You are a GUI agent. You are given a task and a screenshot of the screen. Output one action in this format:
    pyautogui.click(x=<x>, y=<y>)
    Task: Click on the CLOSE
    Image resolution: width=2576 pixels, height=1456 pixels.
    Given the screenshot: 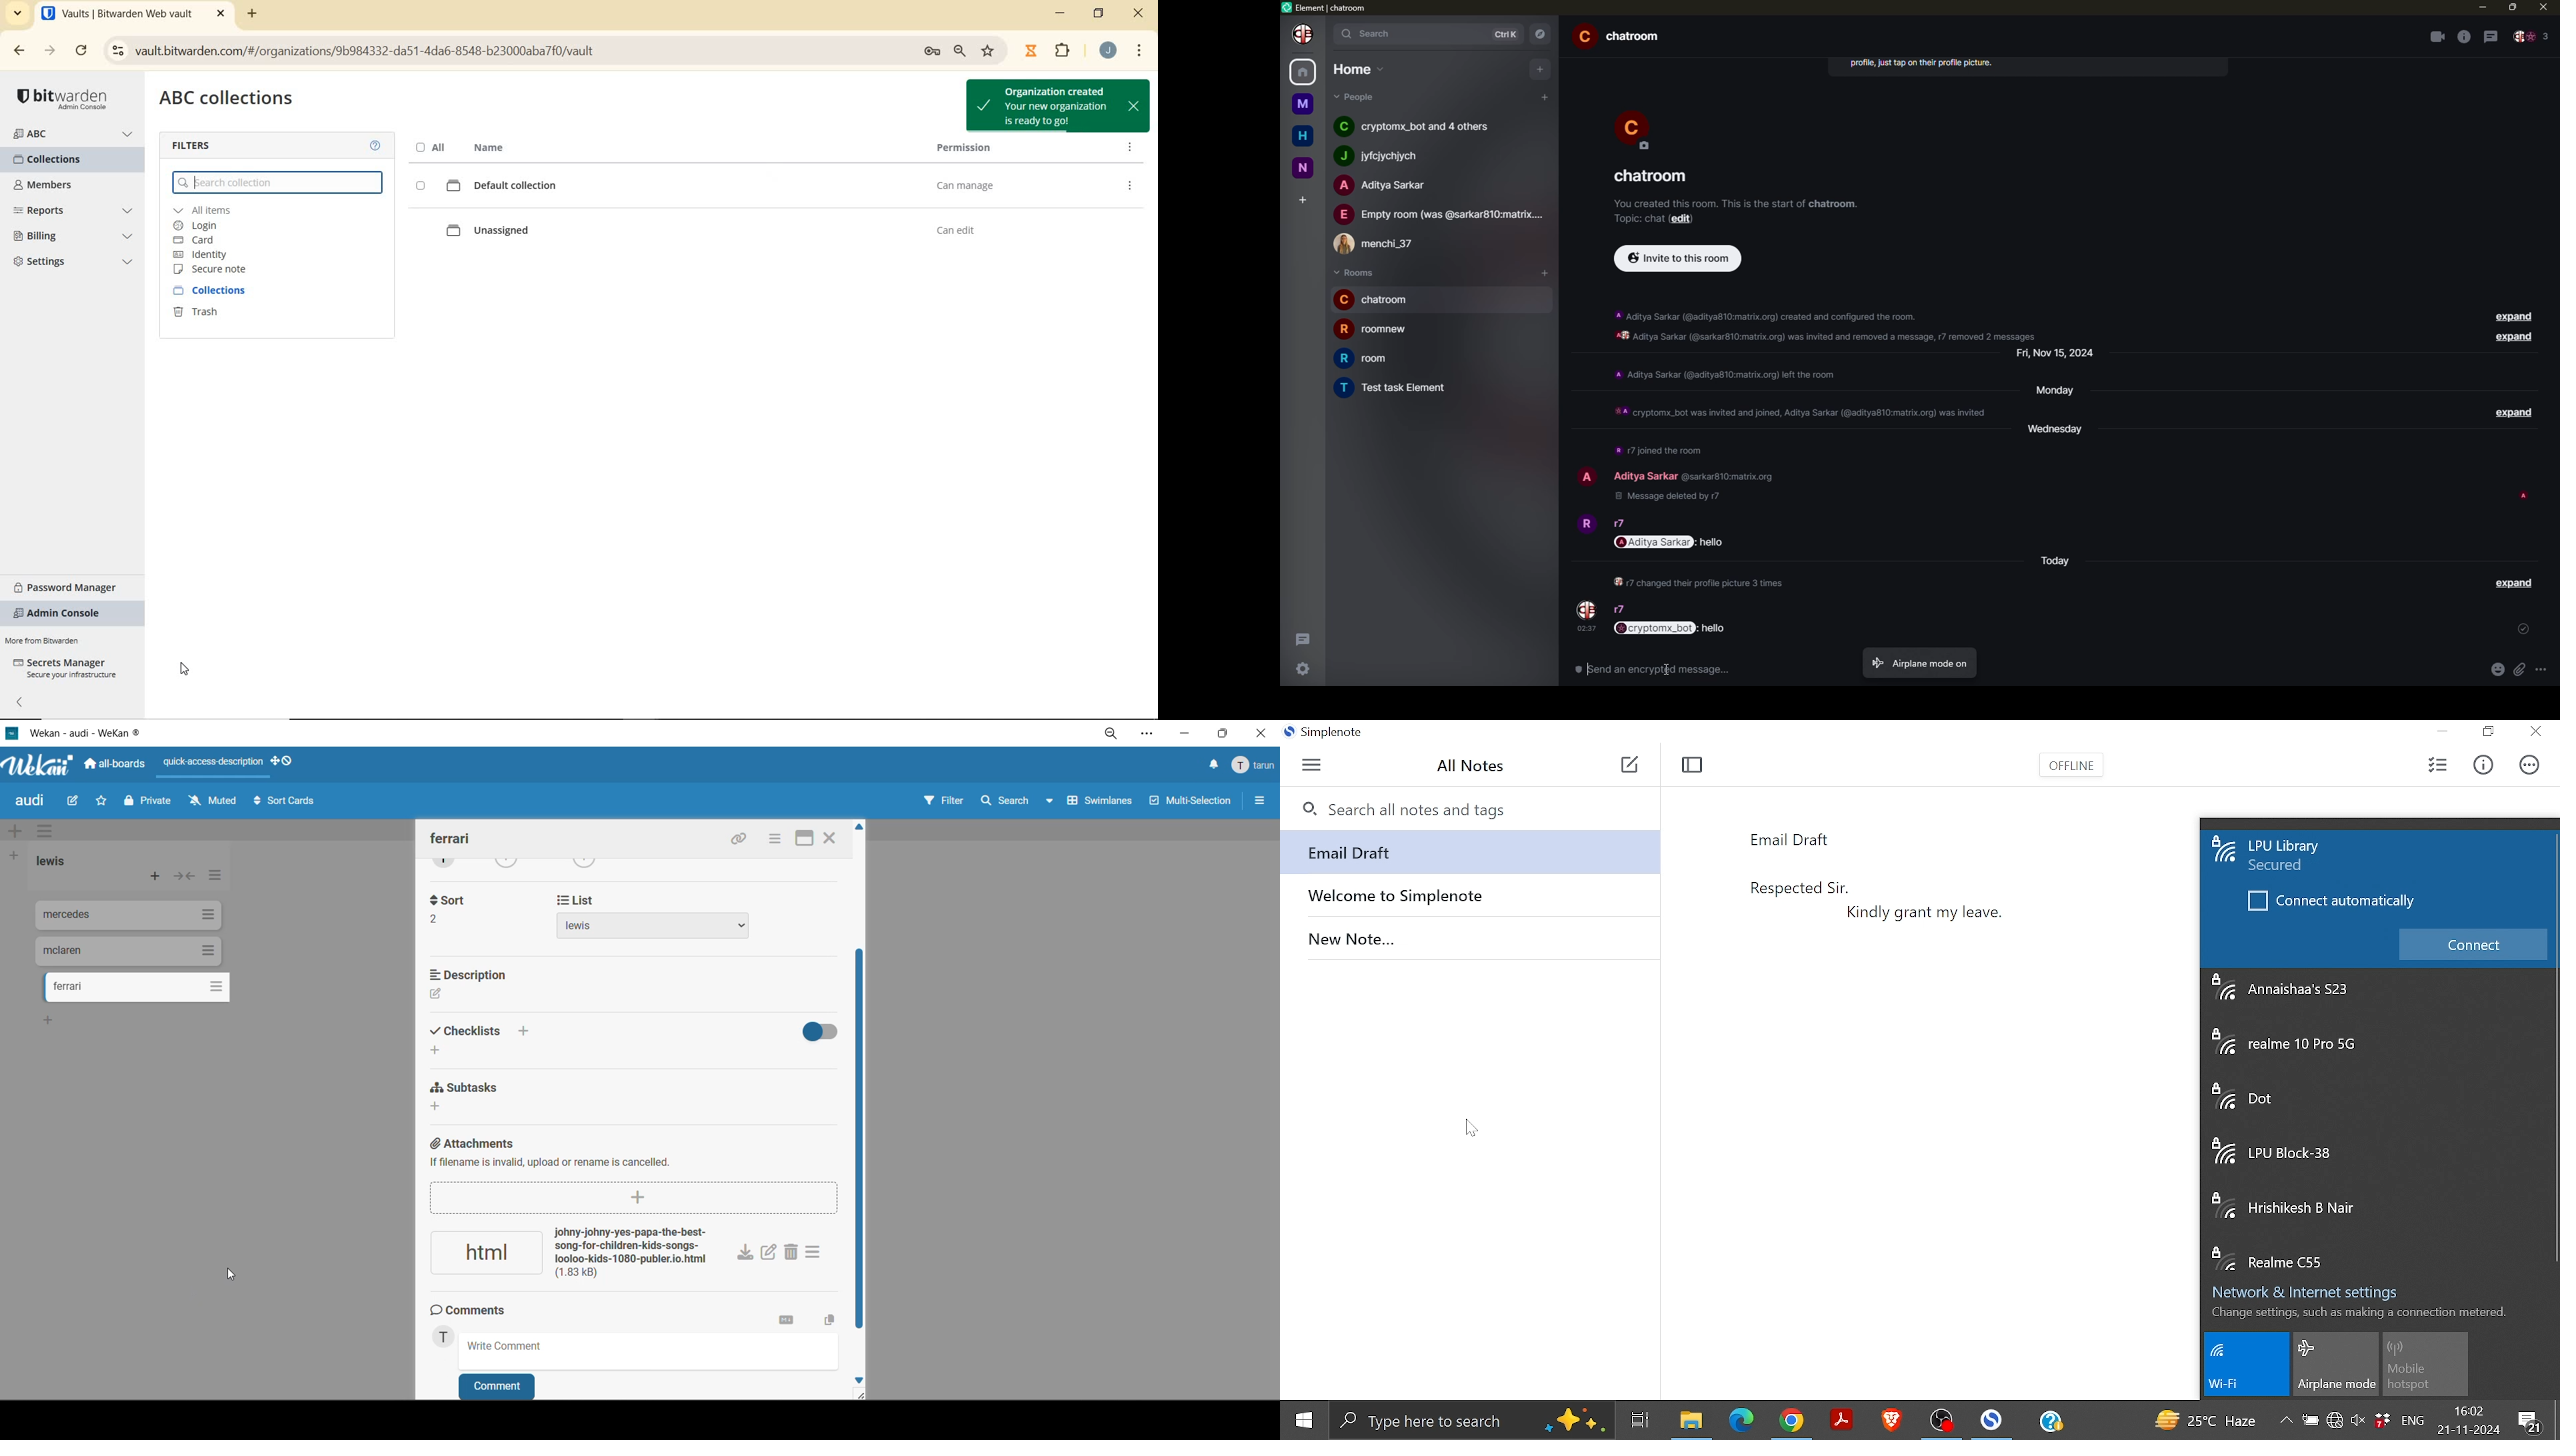 What is the action you would take?
    pyautogui.click(x=1128, y=103)
    